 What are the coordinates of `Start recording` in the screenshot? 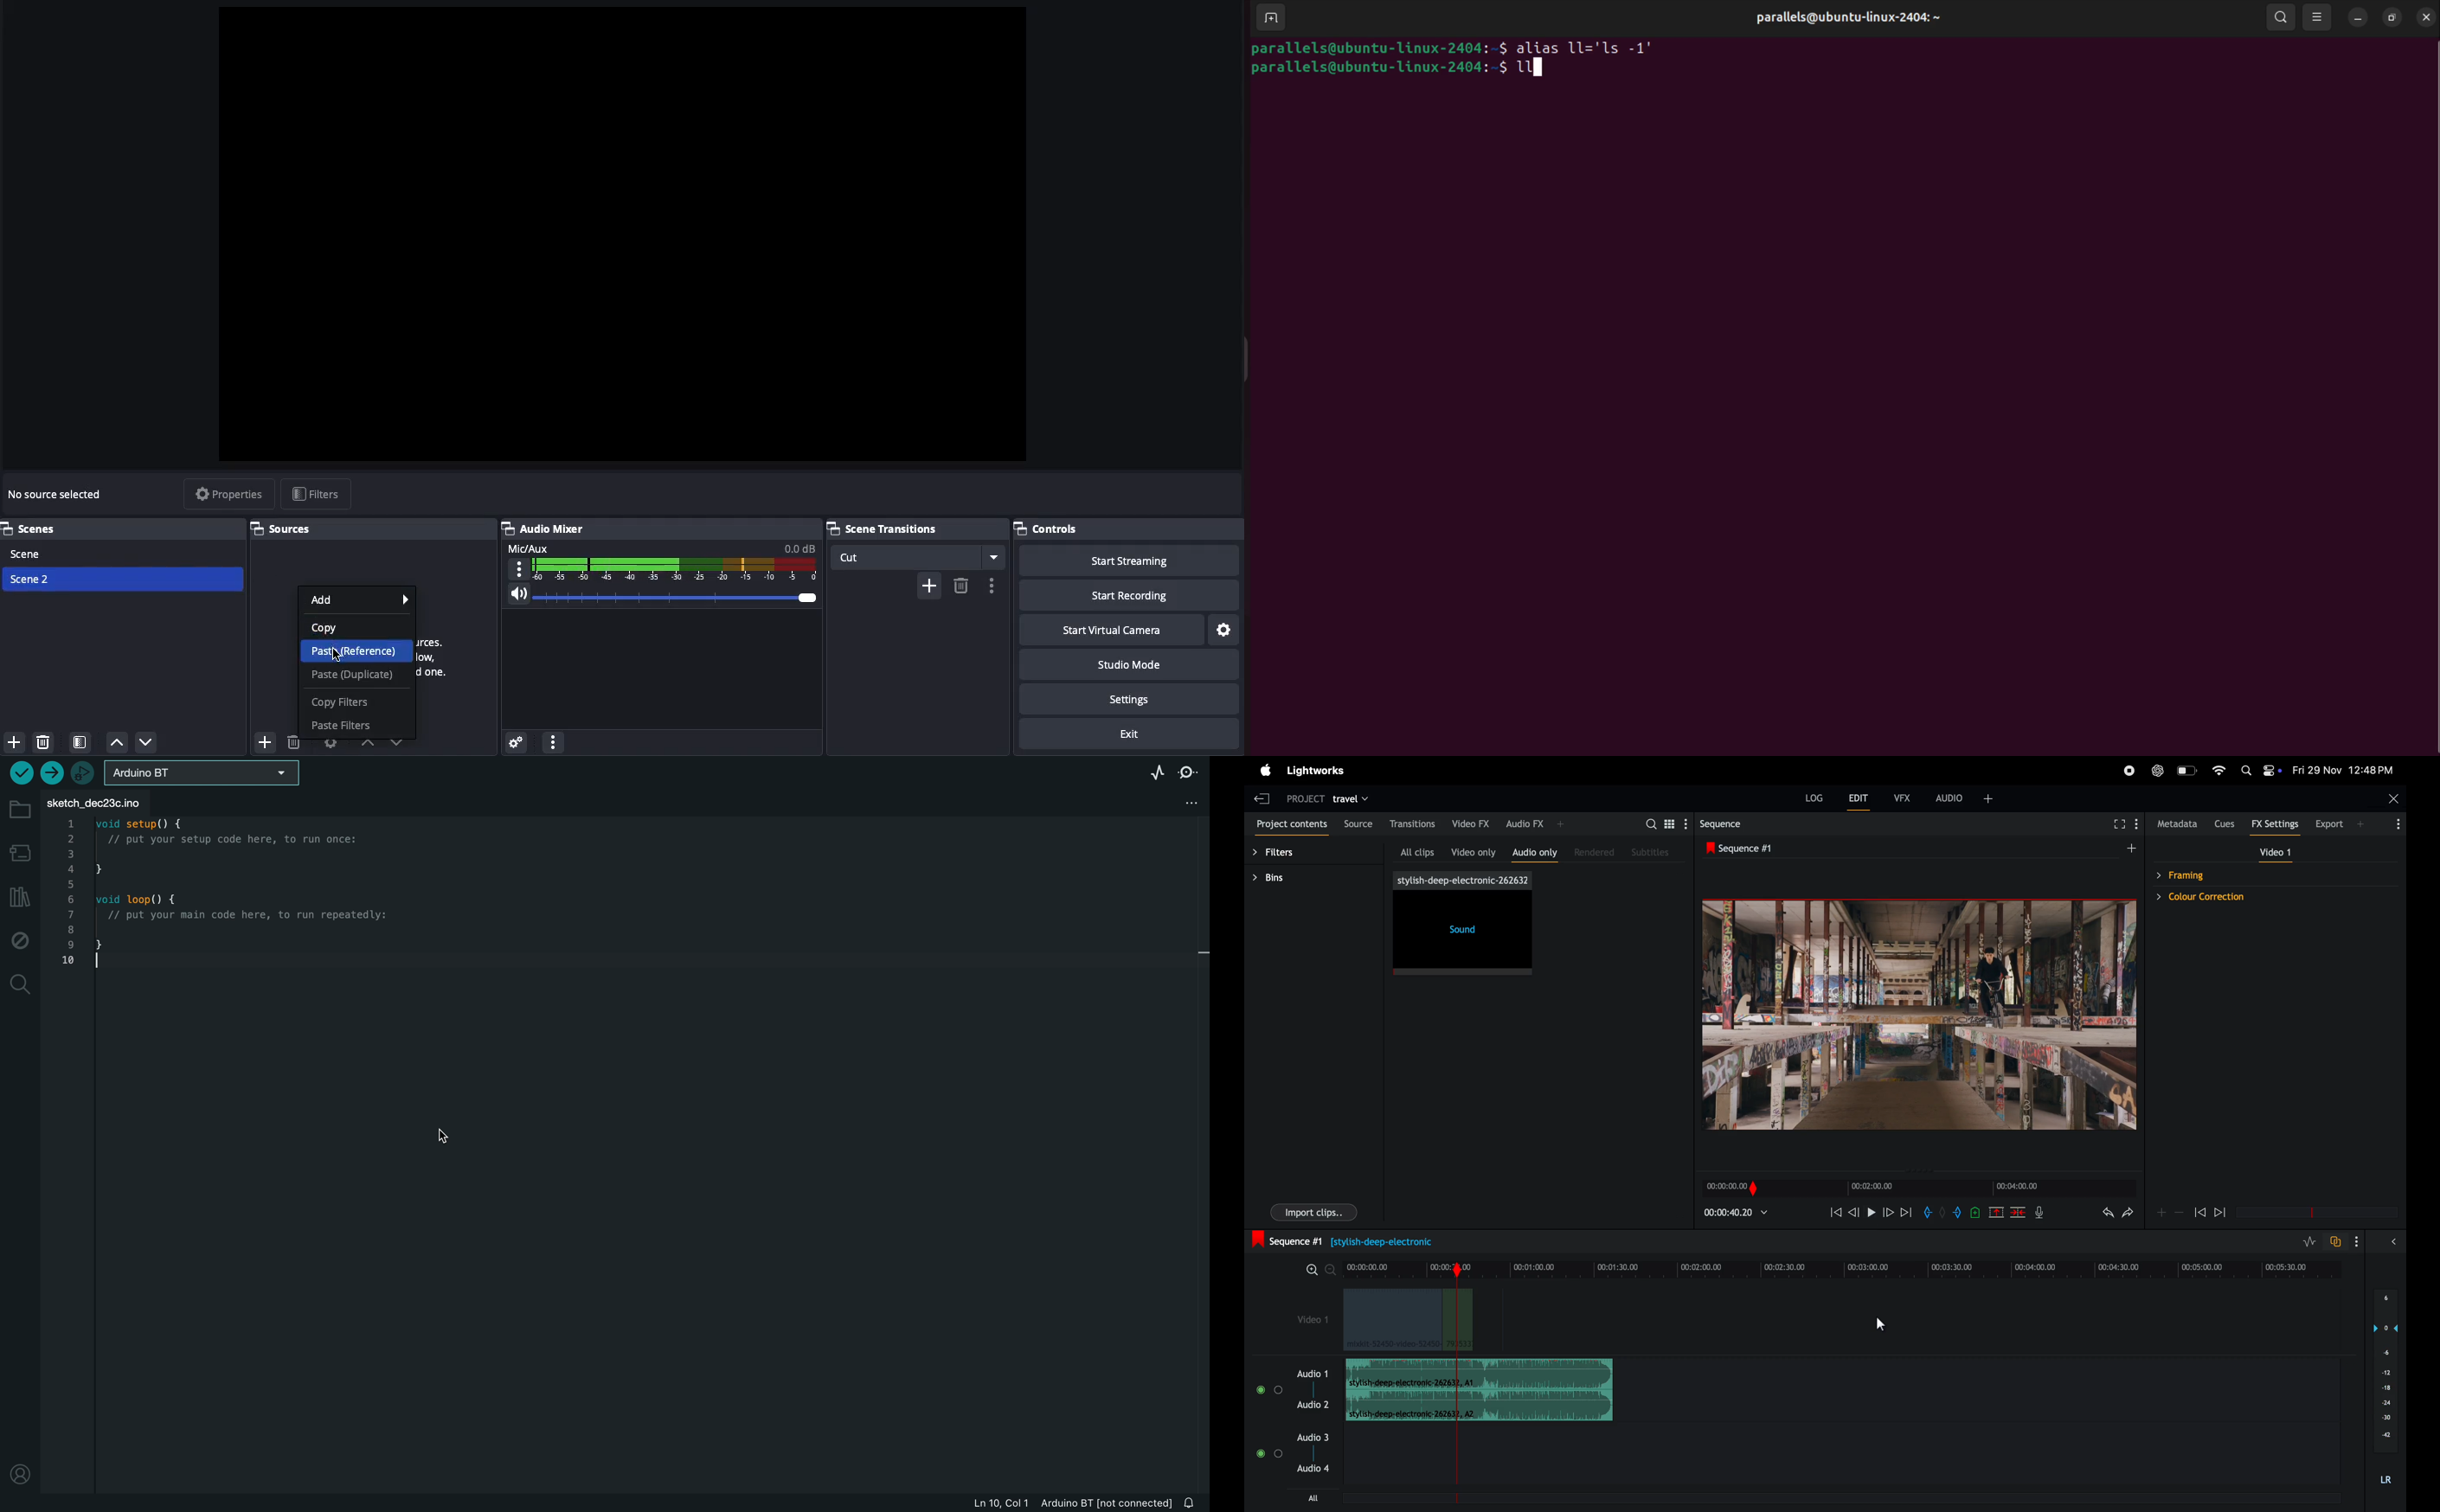 It's located at (1124, 594).